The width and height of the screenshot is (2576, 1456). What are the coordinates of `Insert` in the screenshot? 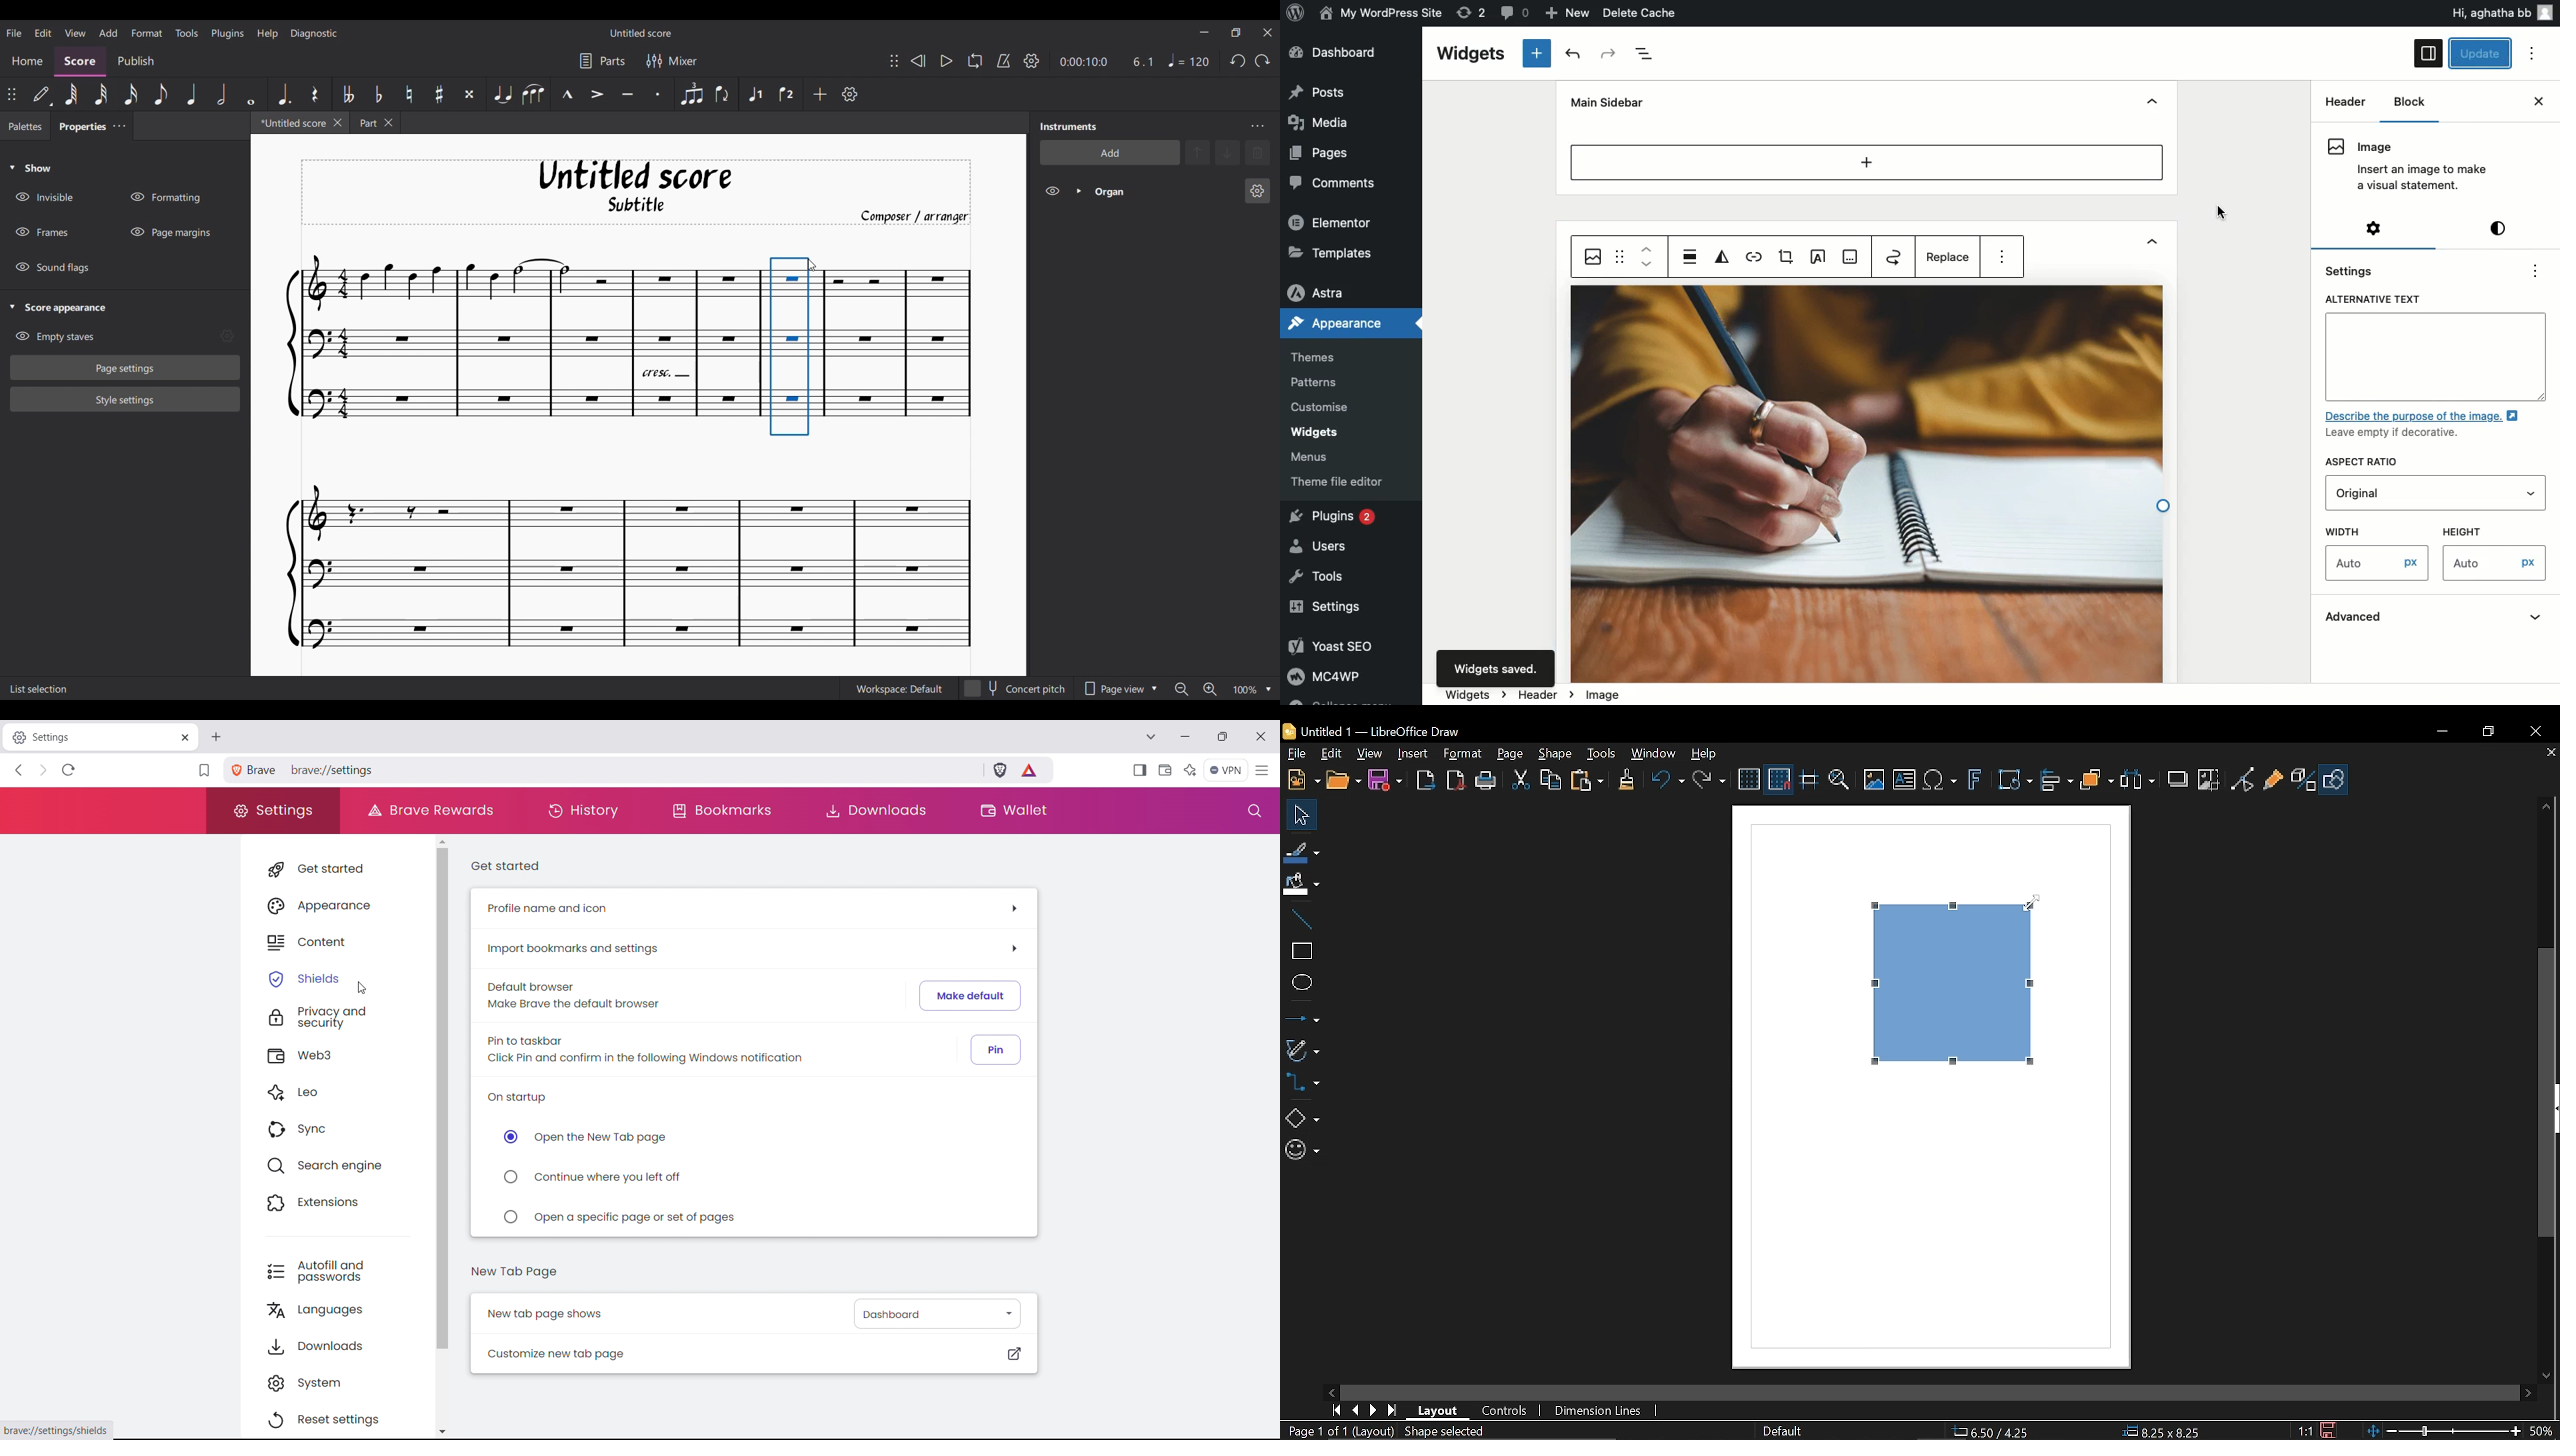 It's located at (1411, 754).